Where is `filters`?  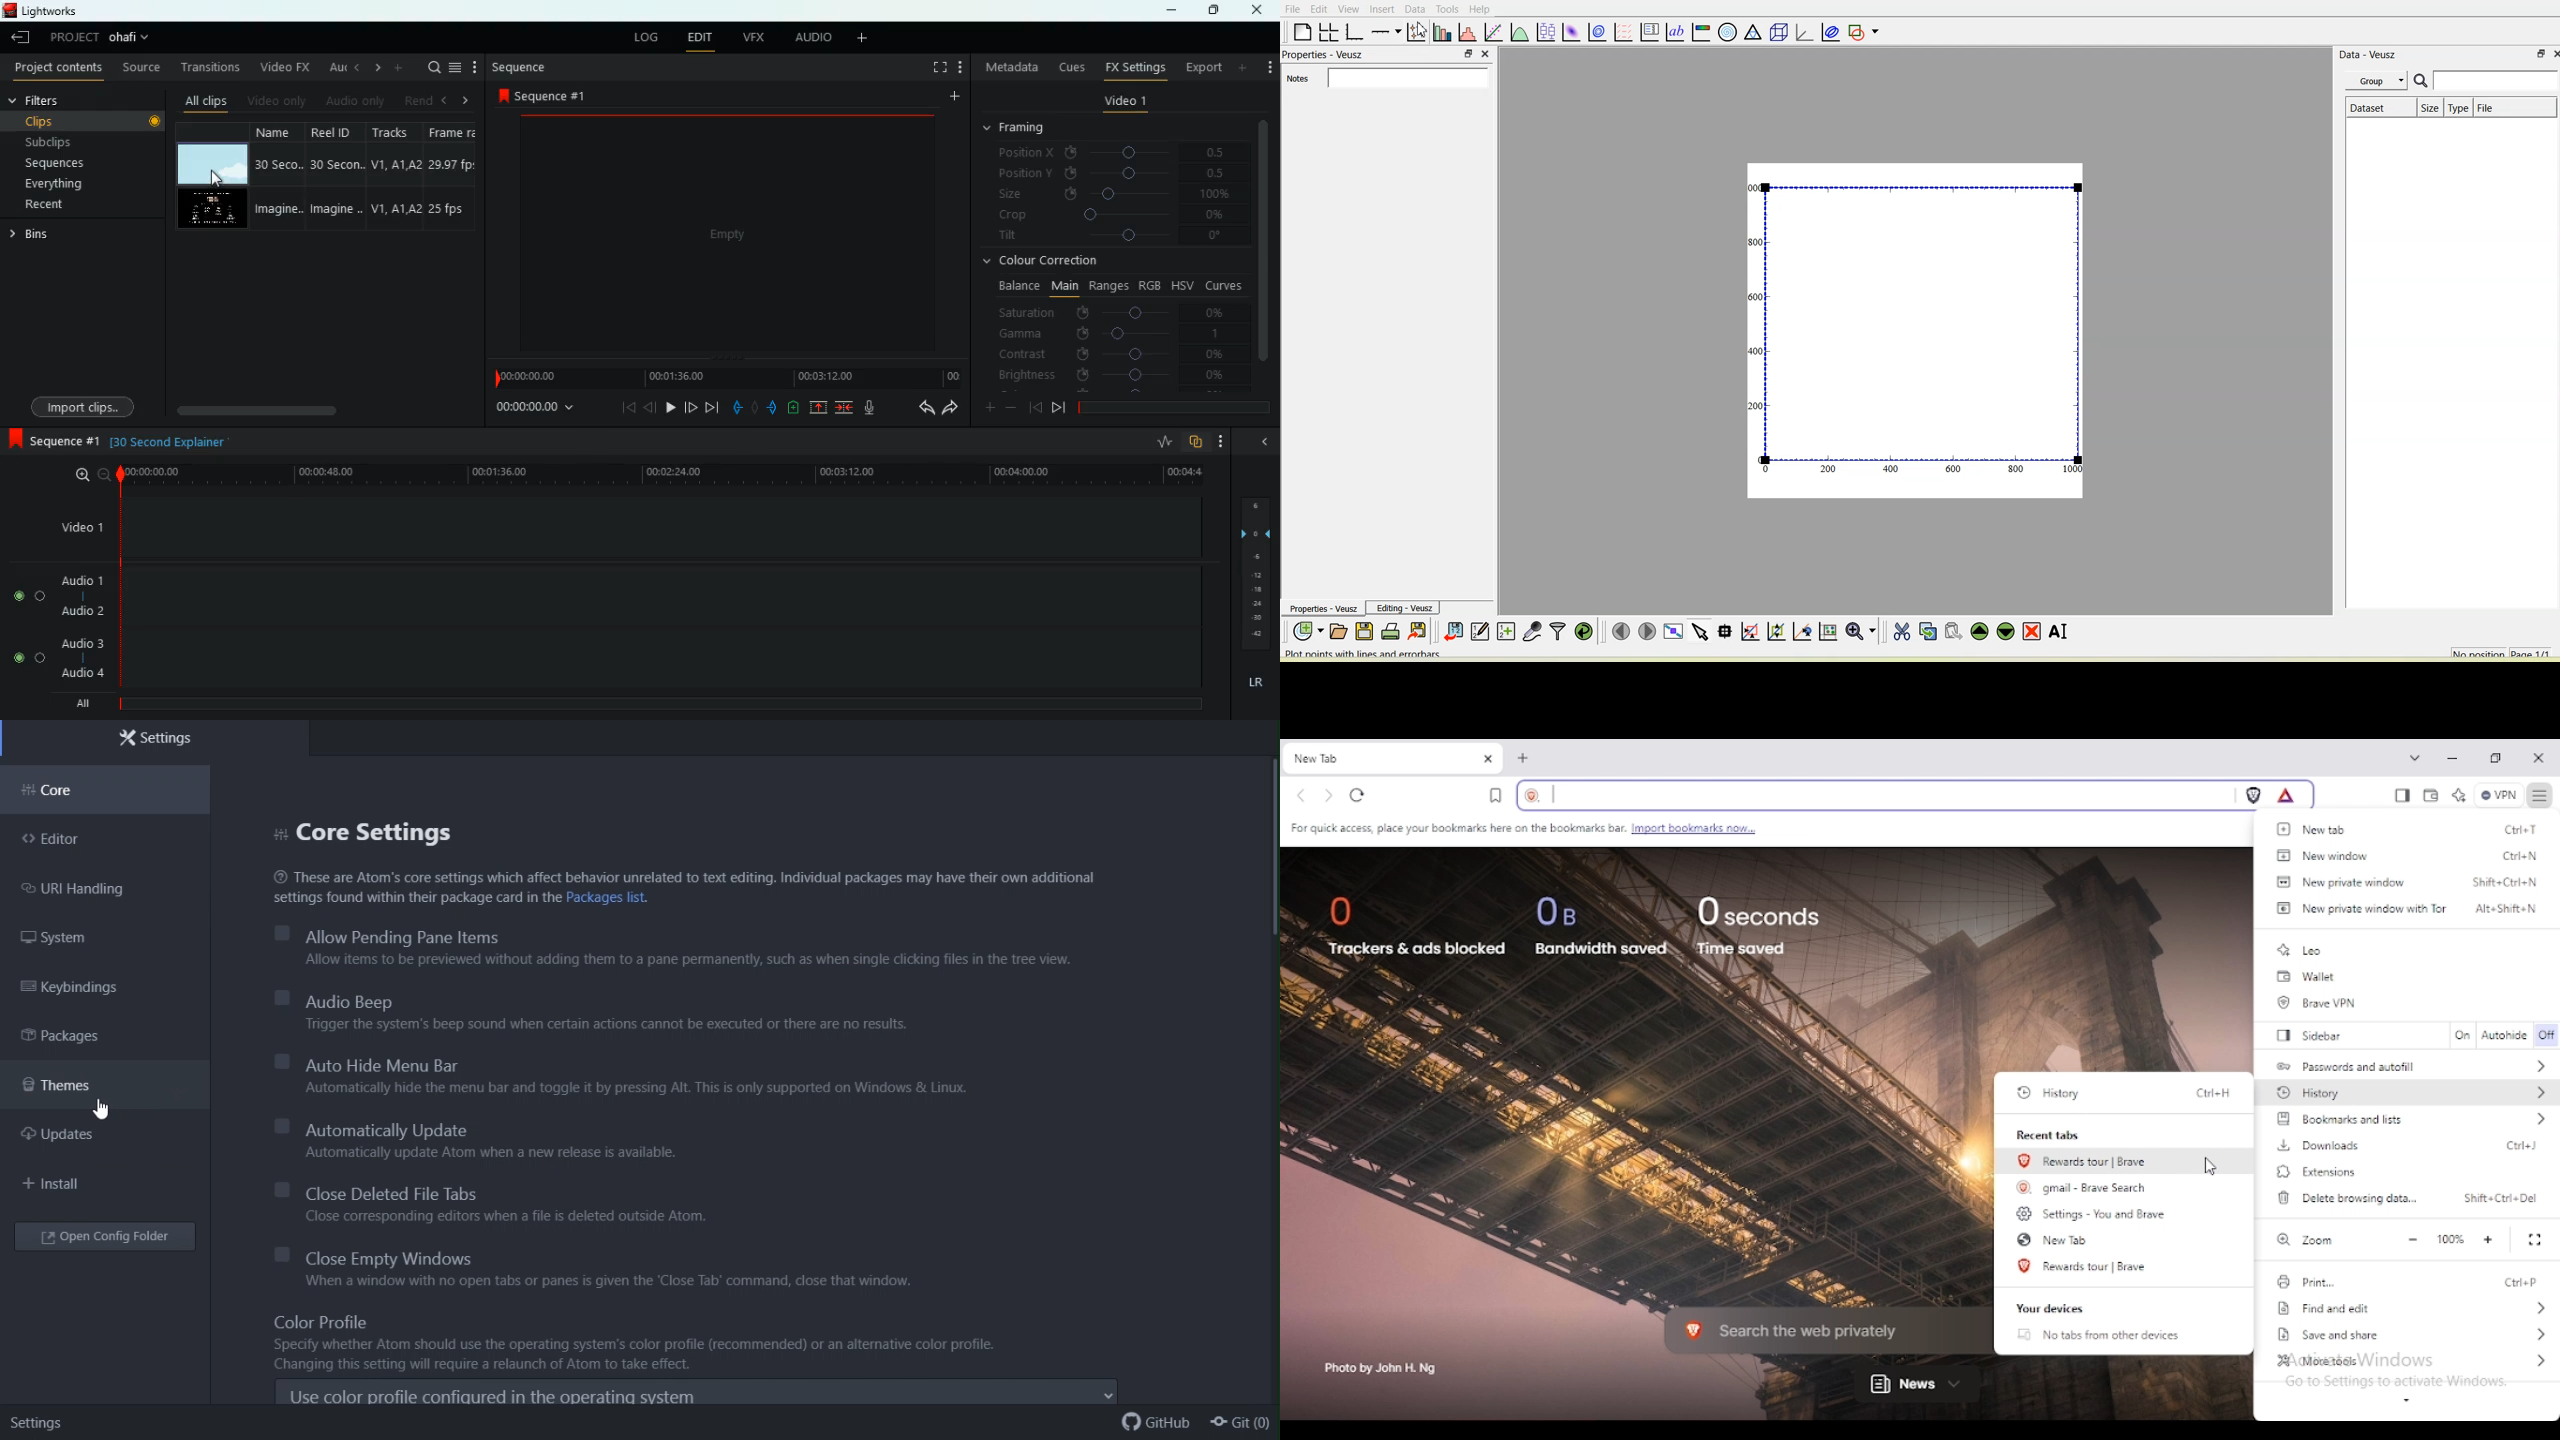
filters is located at coordinates (42, 101).